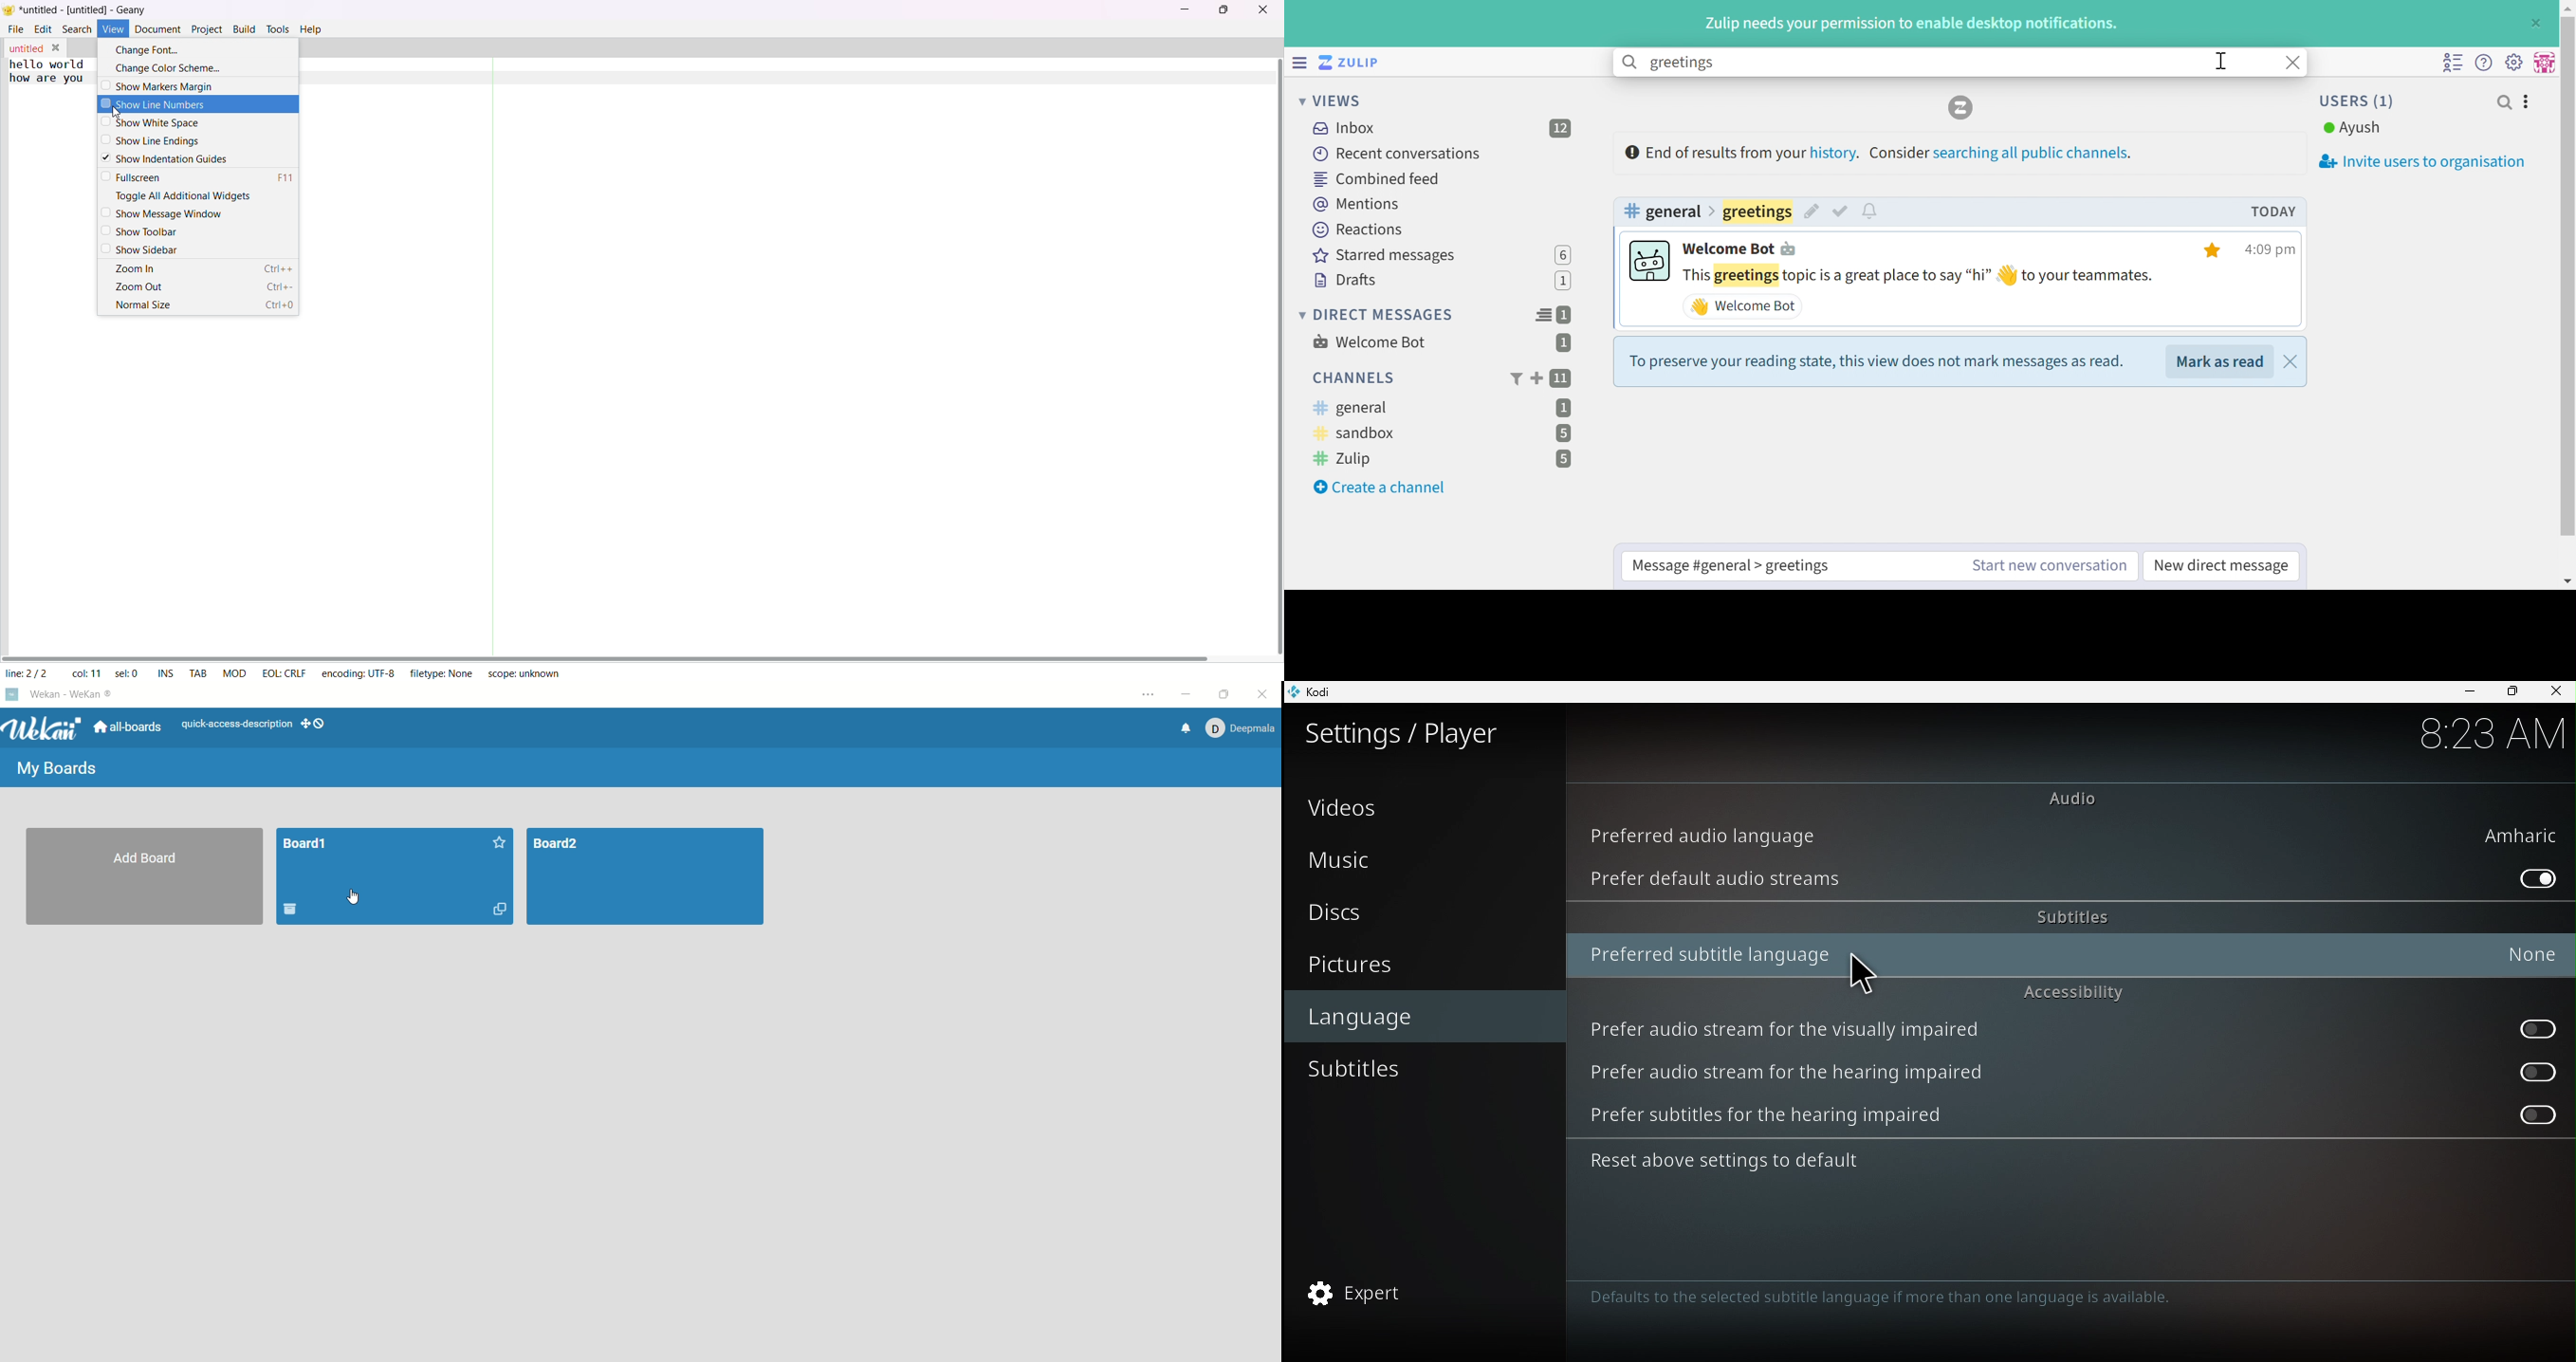  I want to click on Close, so click(2290, 363).